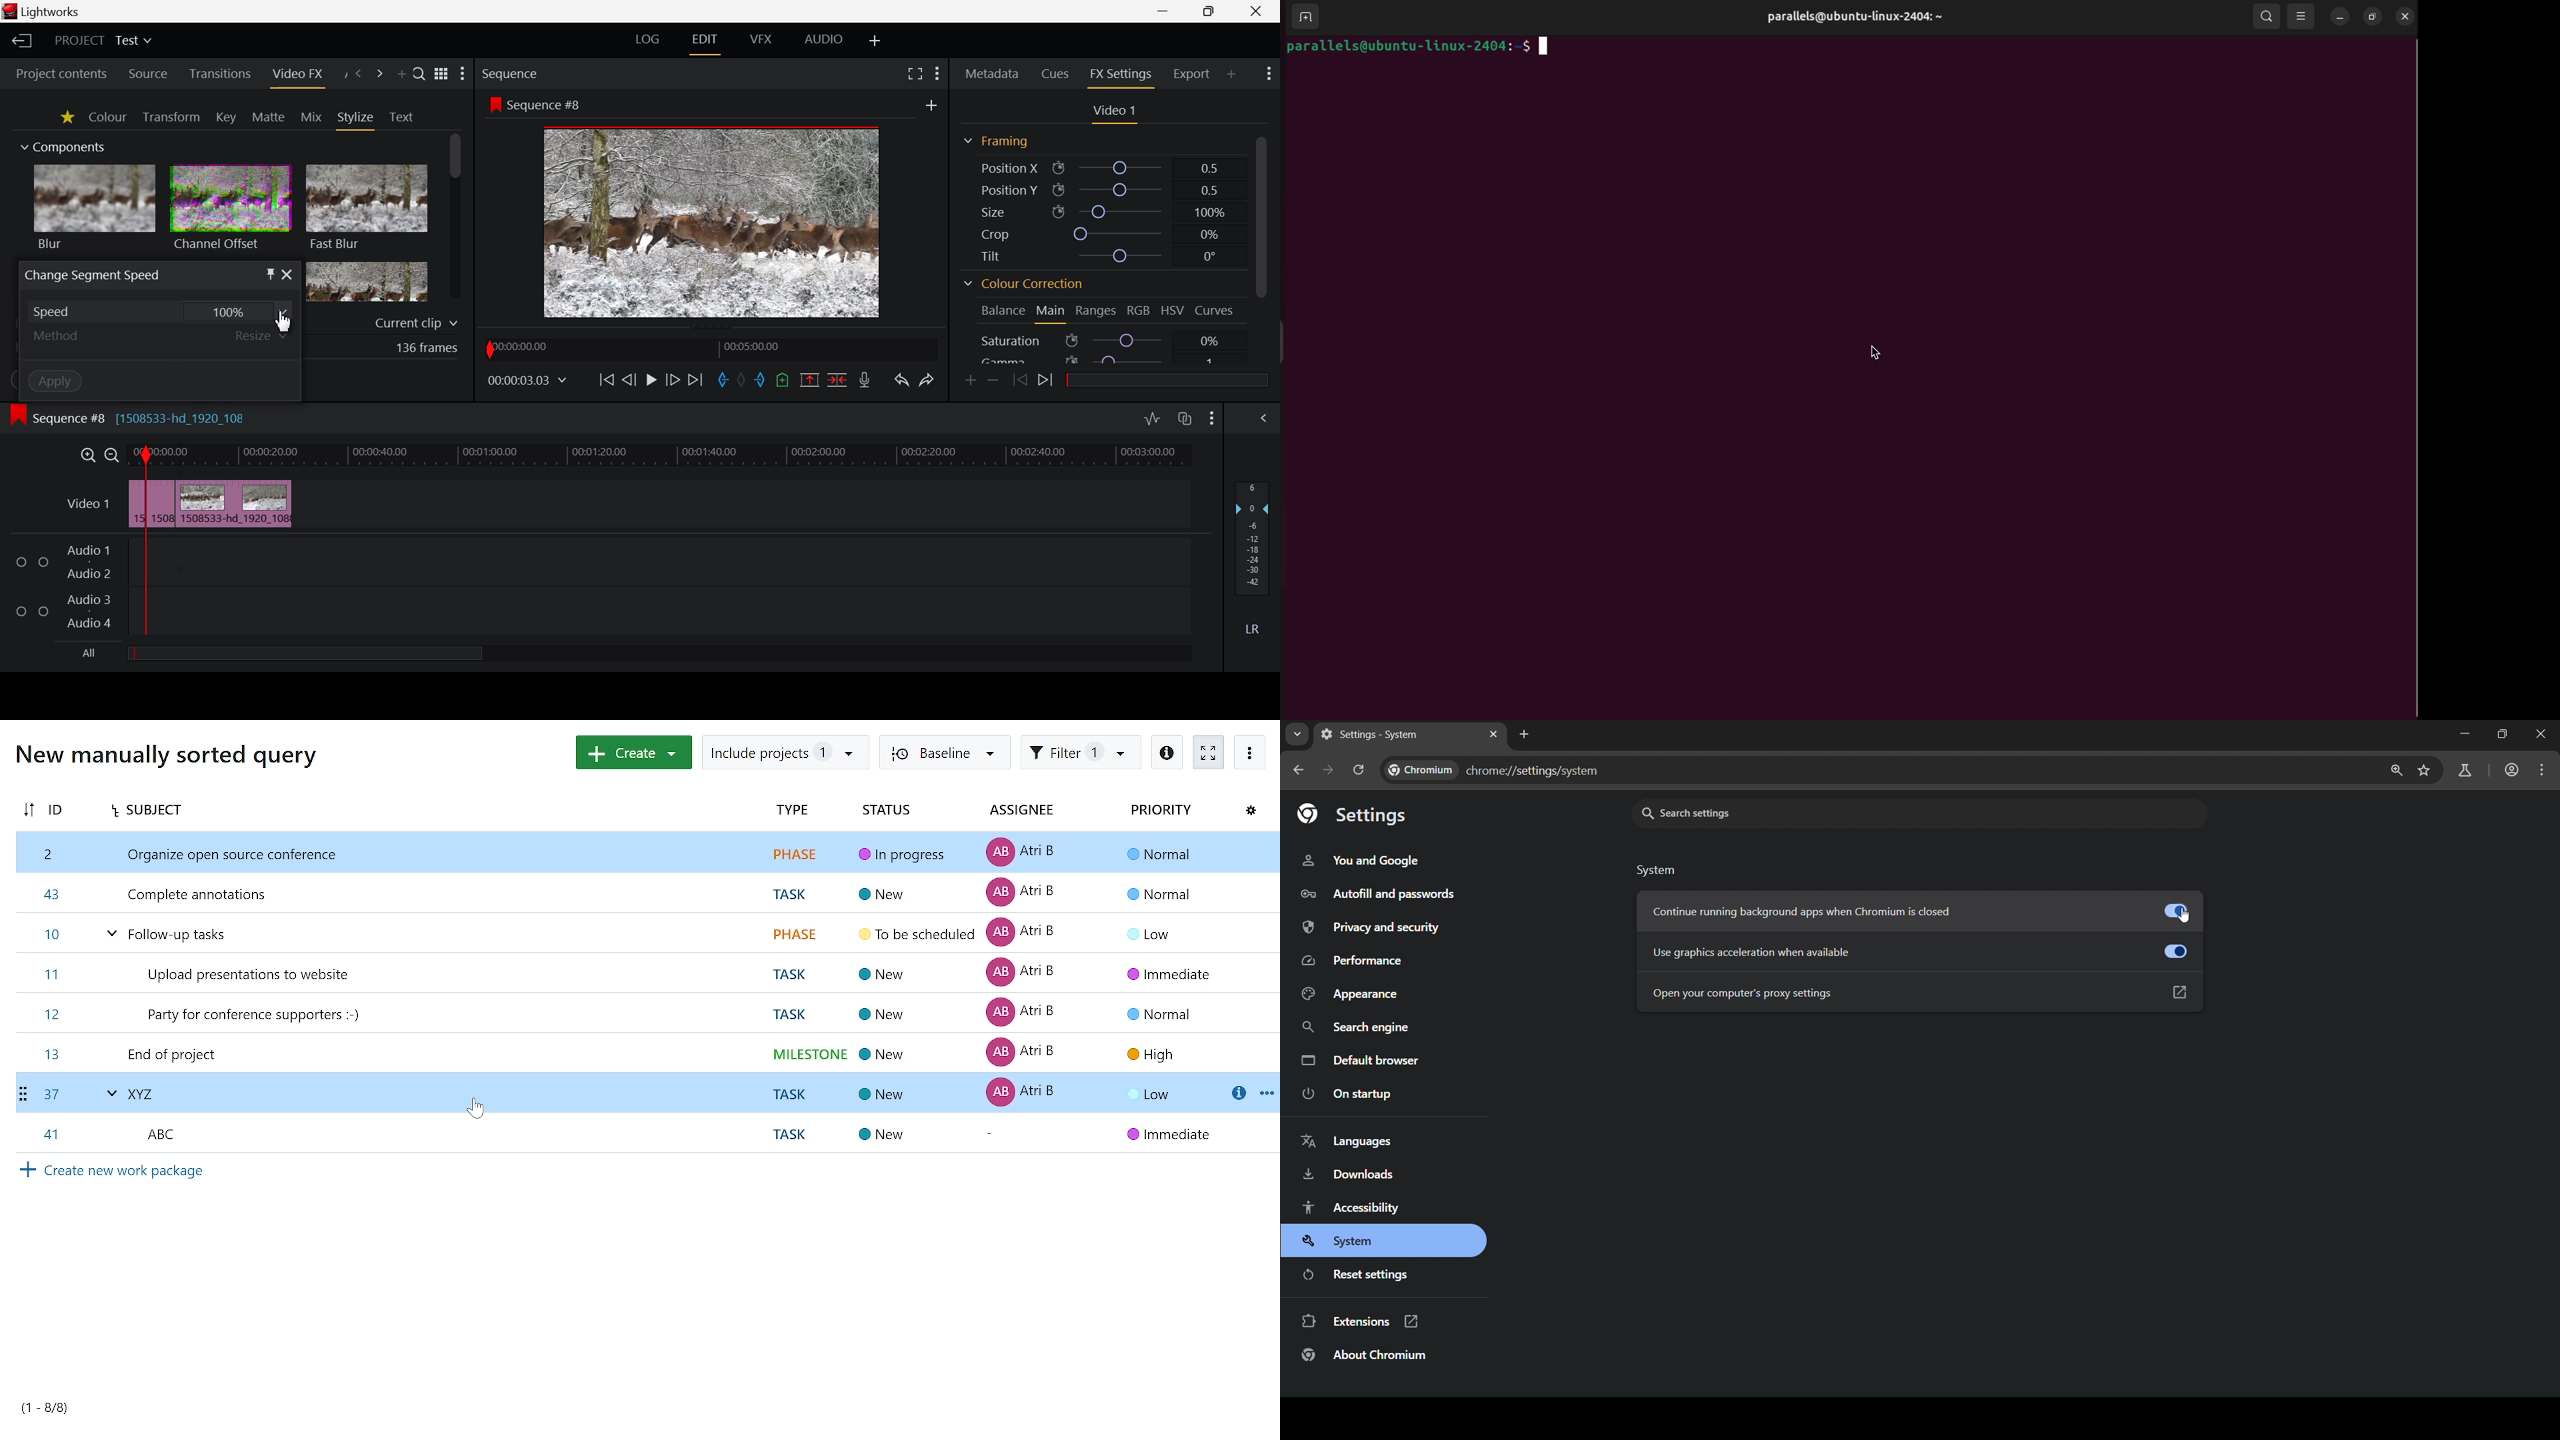 The height and width of the screenshot is (1456, 2576). I want to click on Transitions, so click(219, 75).